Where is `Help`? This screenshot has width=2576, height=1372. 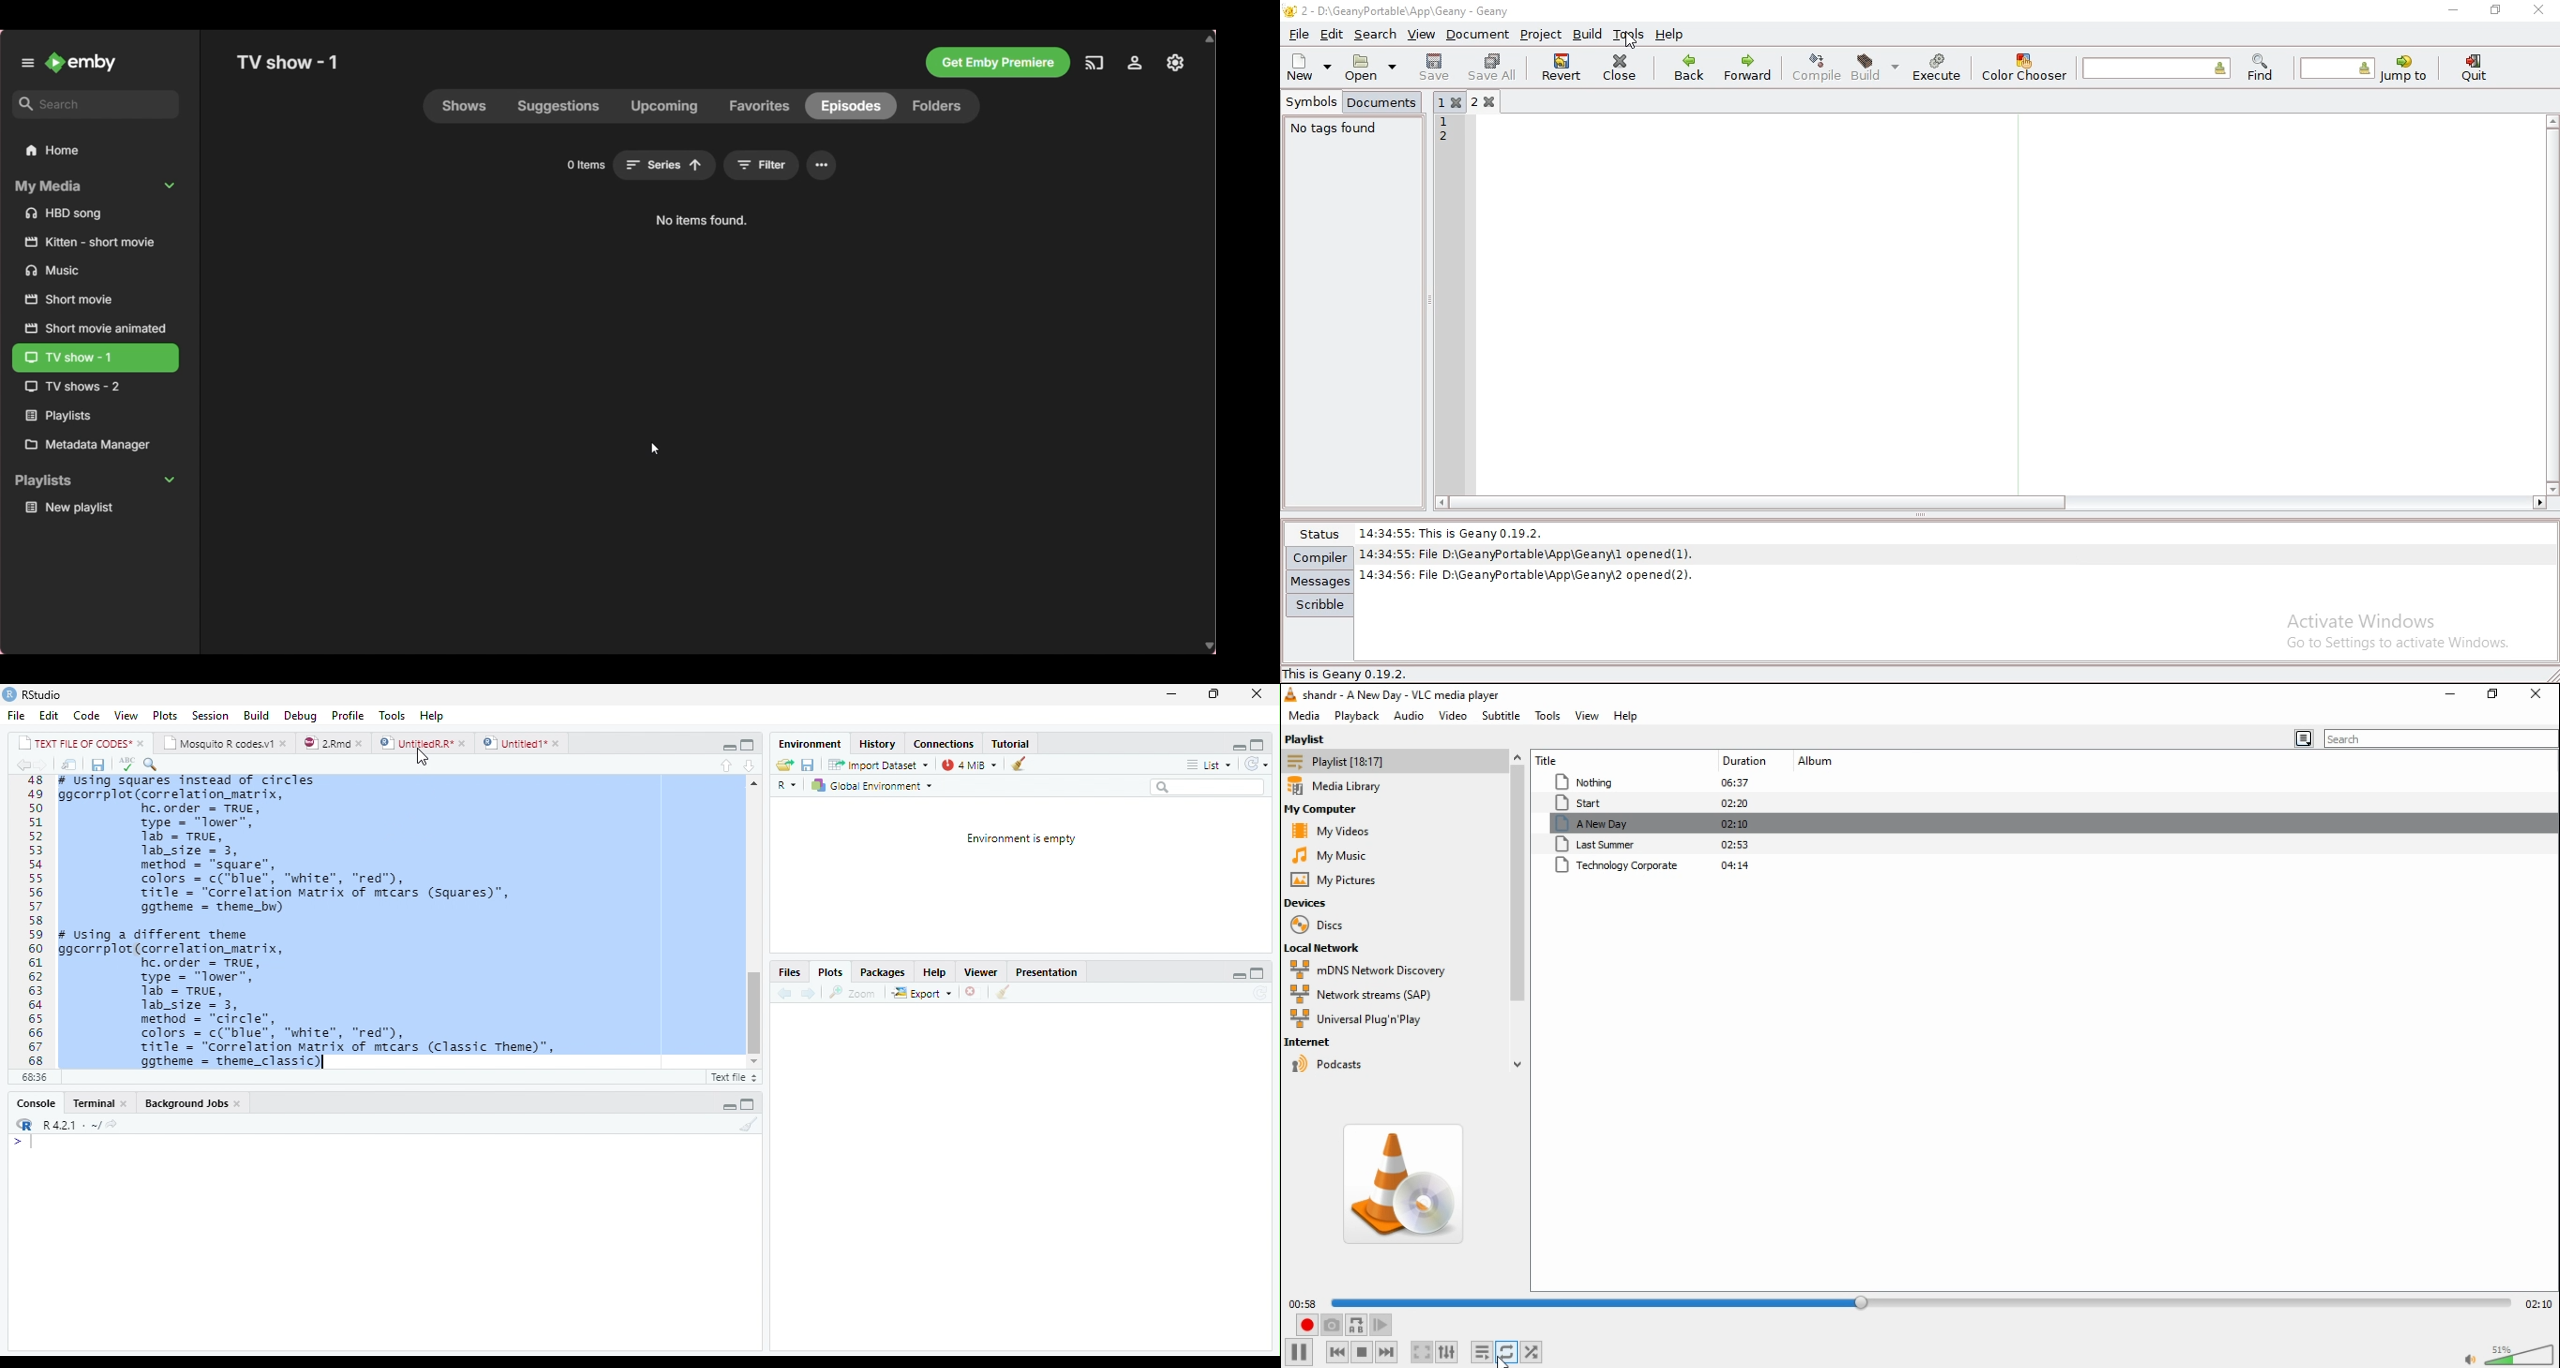
Help is located at coordinates (937, 973).